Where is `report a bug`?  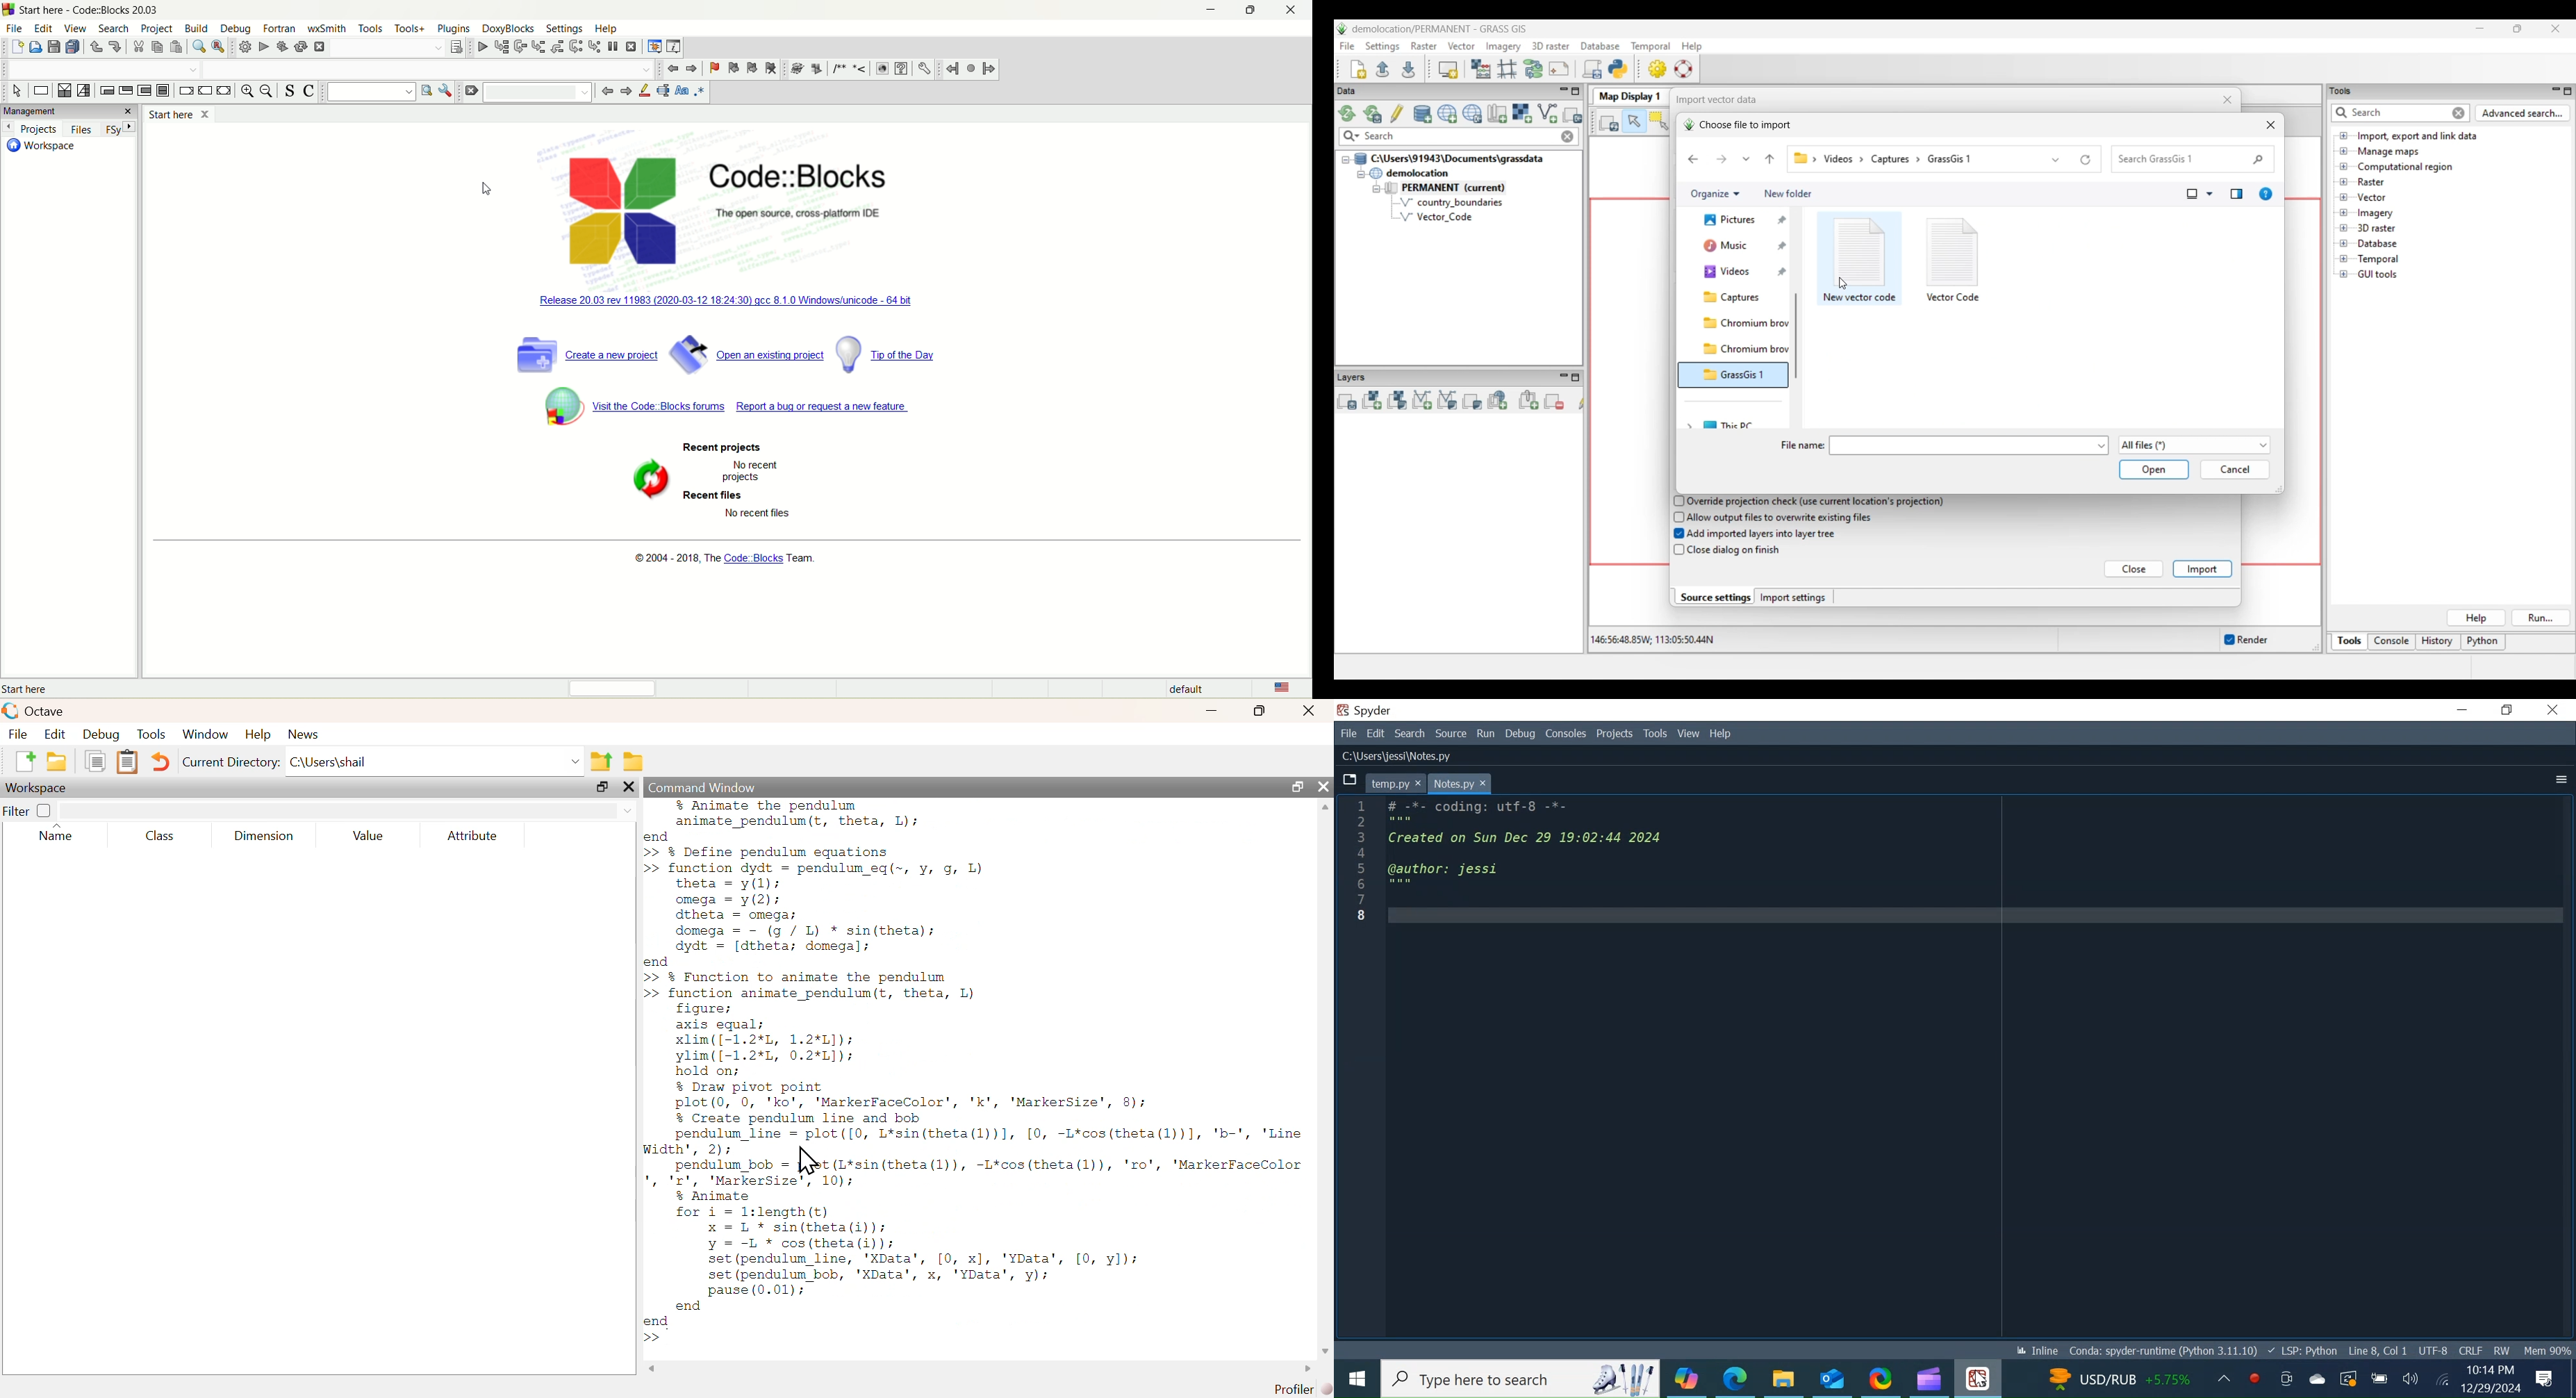 report a bug is located at coordinates (756, 401).